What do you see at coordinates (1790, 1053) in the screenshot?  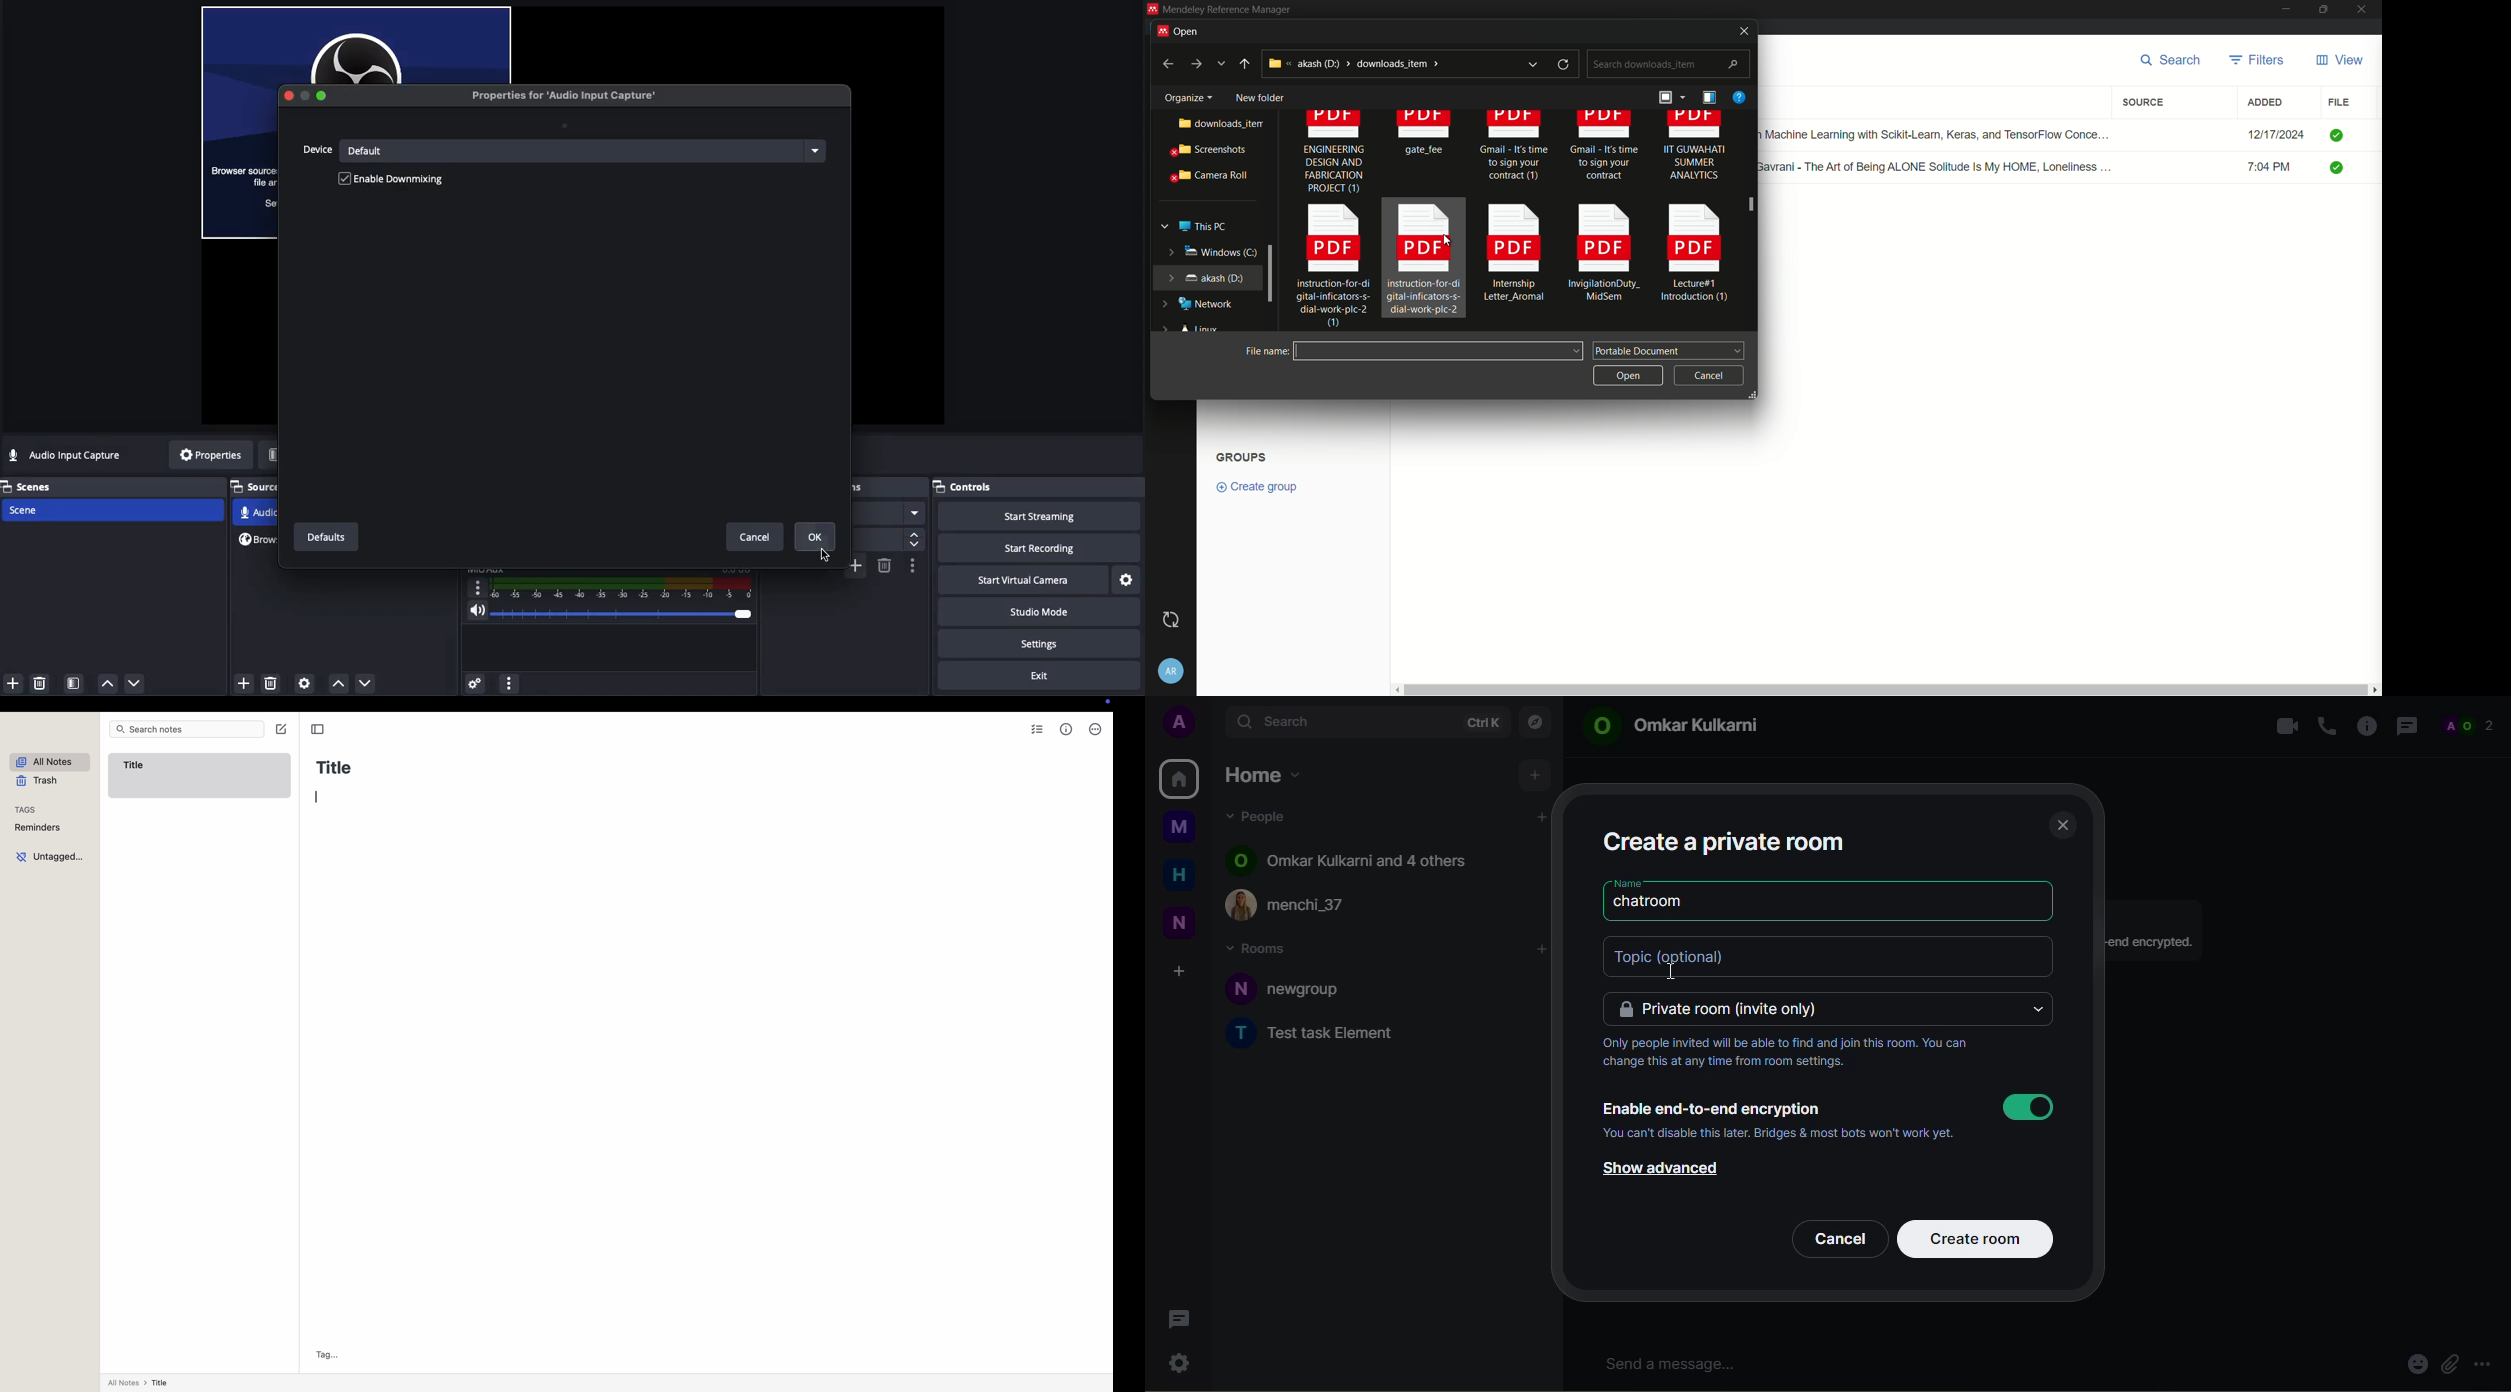 I see `Only people invited will be able to find and join this room. You can
change this at any time from room settings.` at bounding box center [1790, 1053].